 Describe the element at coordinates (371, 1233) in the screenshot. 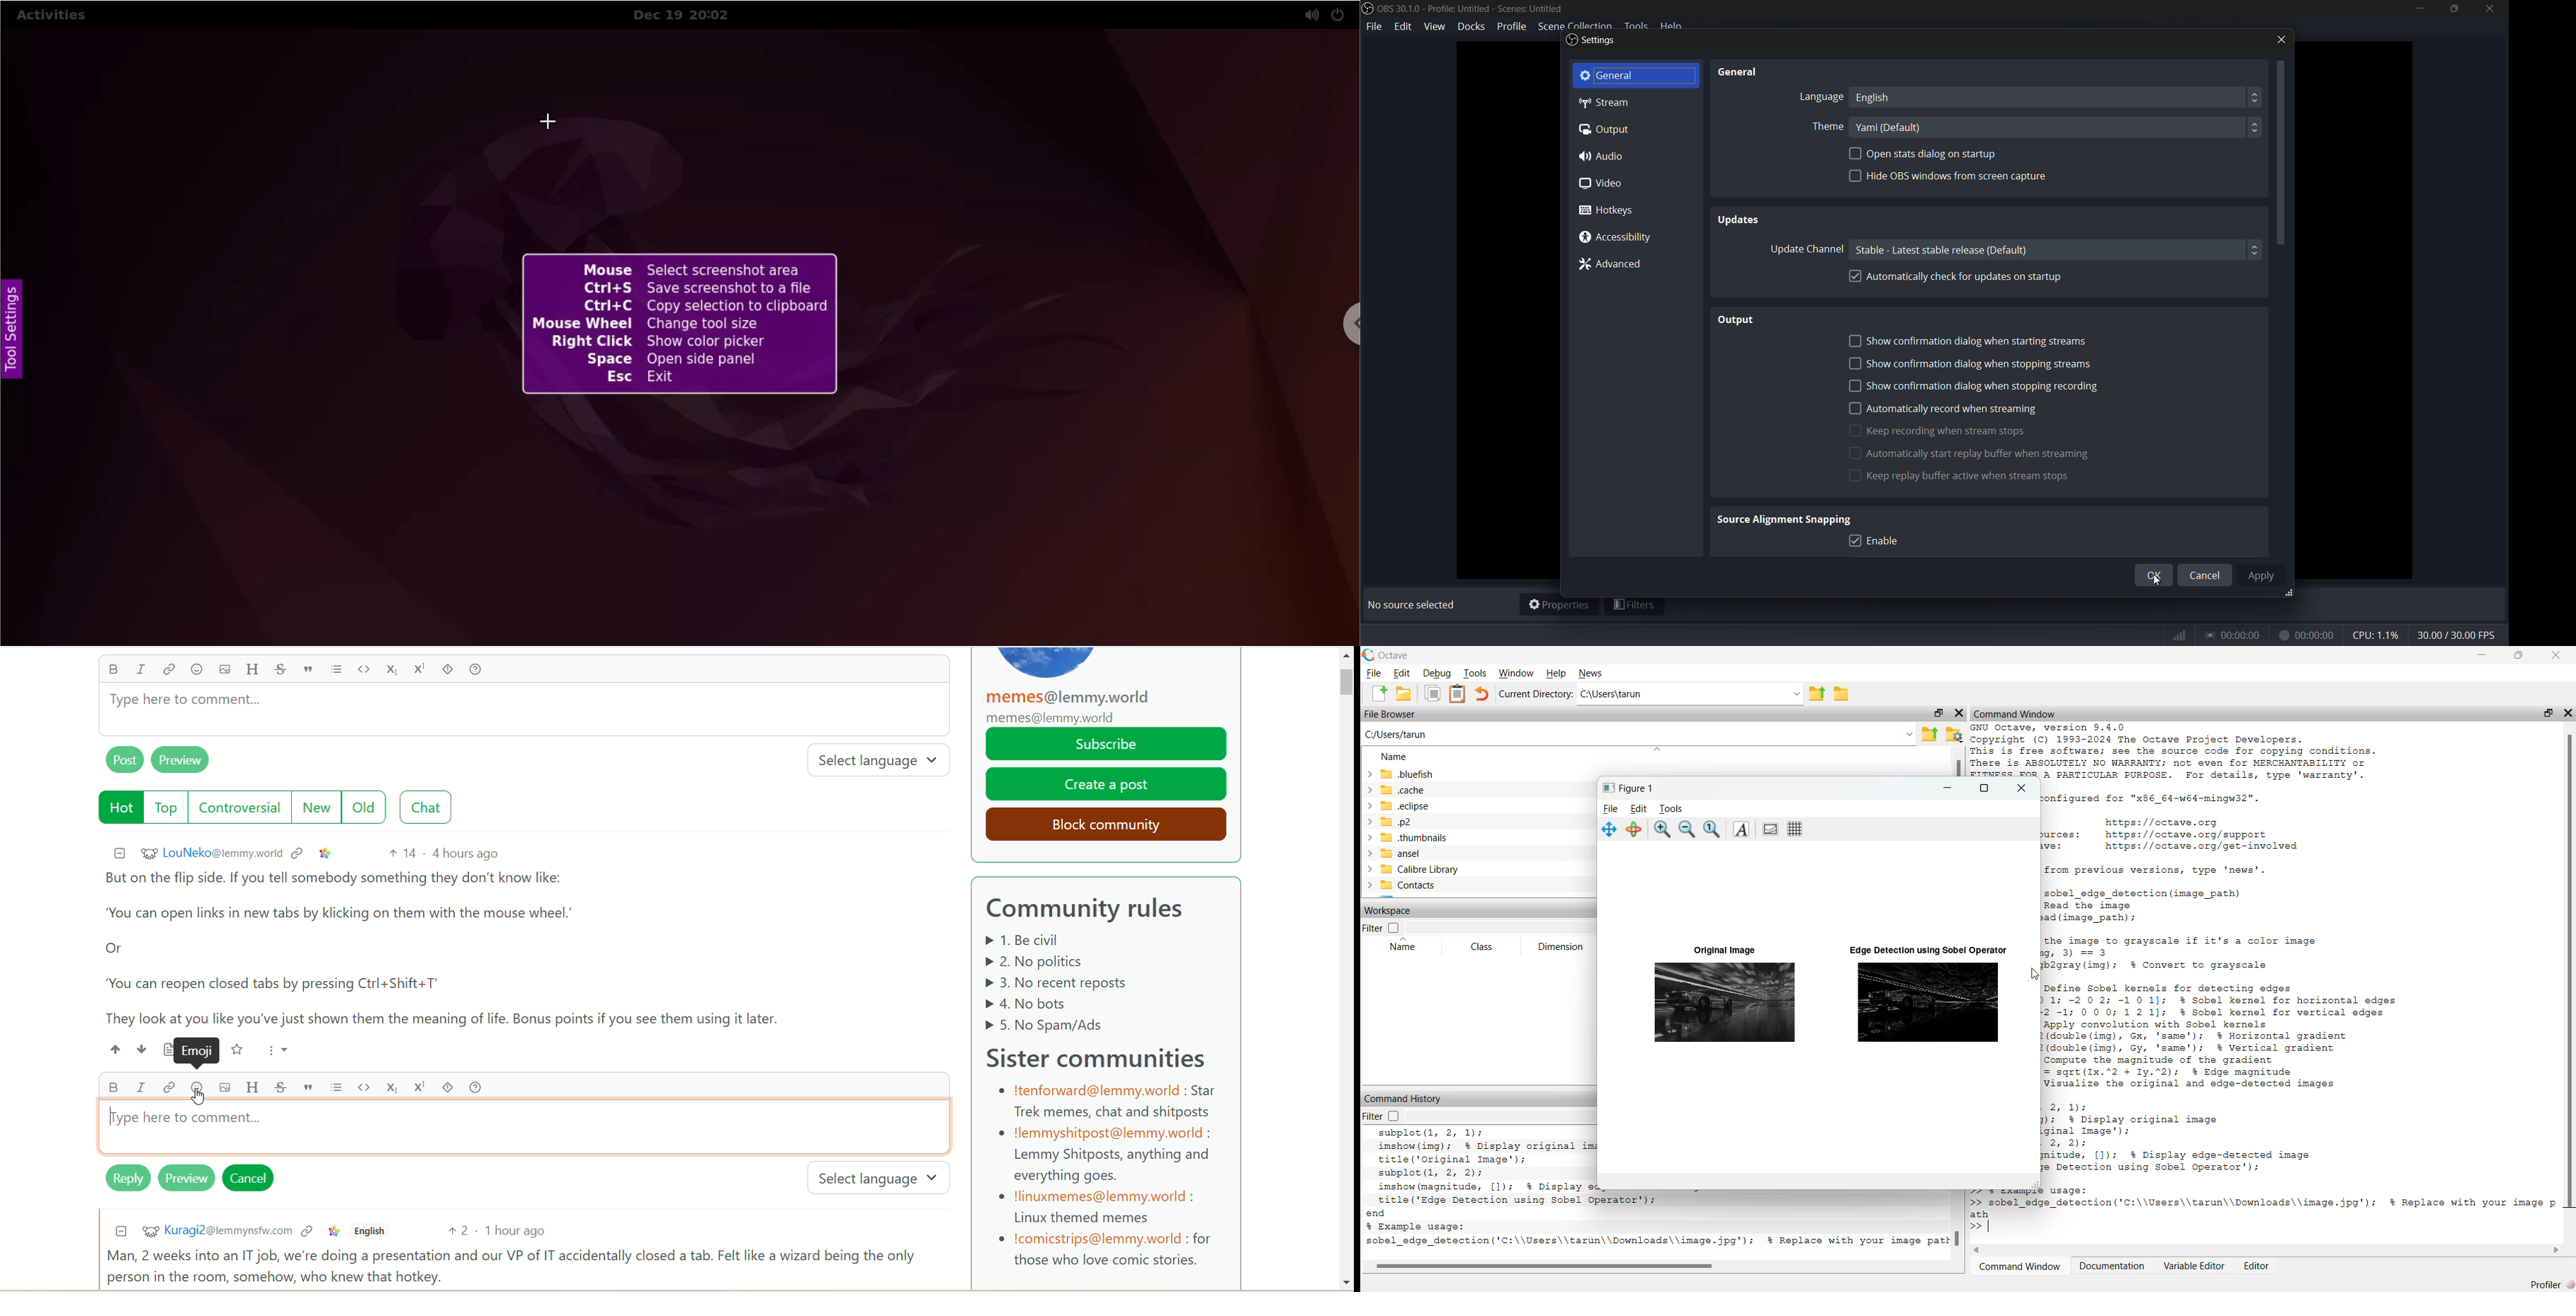

I see `english` at that location.